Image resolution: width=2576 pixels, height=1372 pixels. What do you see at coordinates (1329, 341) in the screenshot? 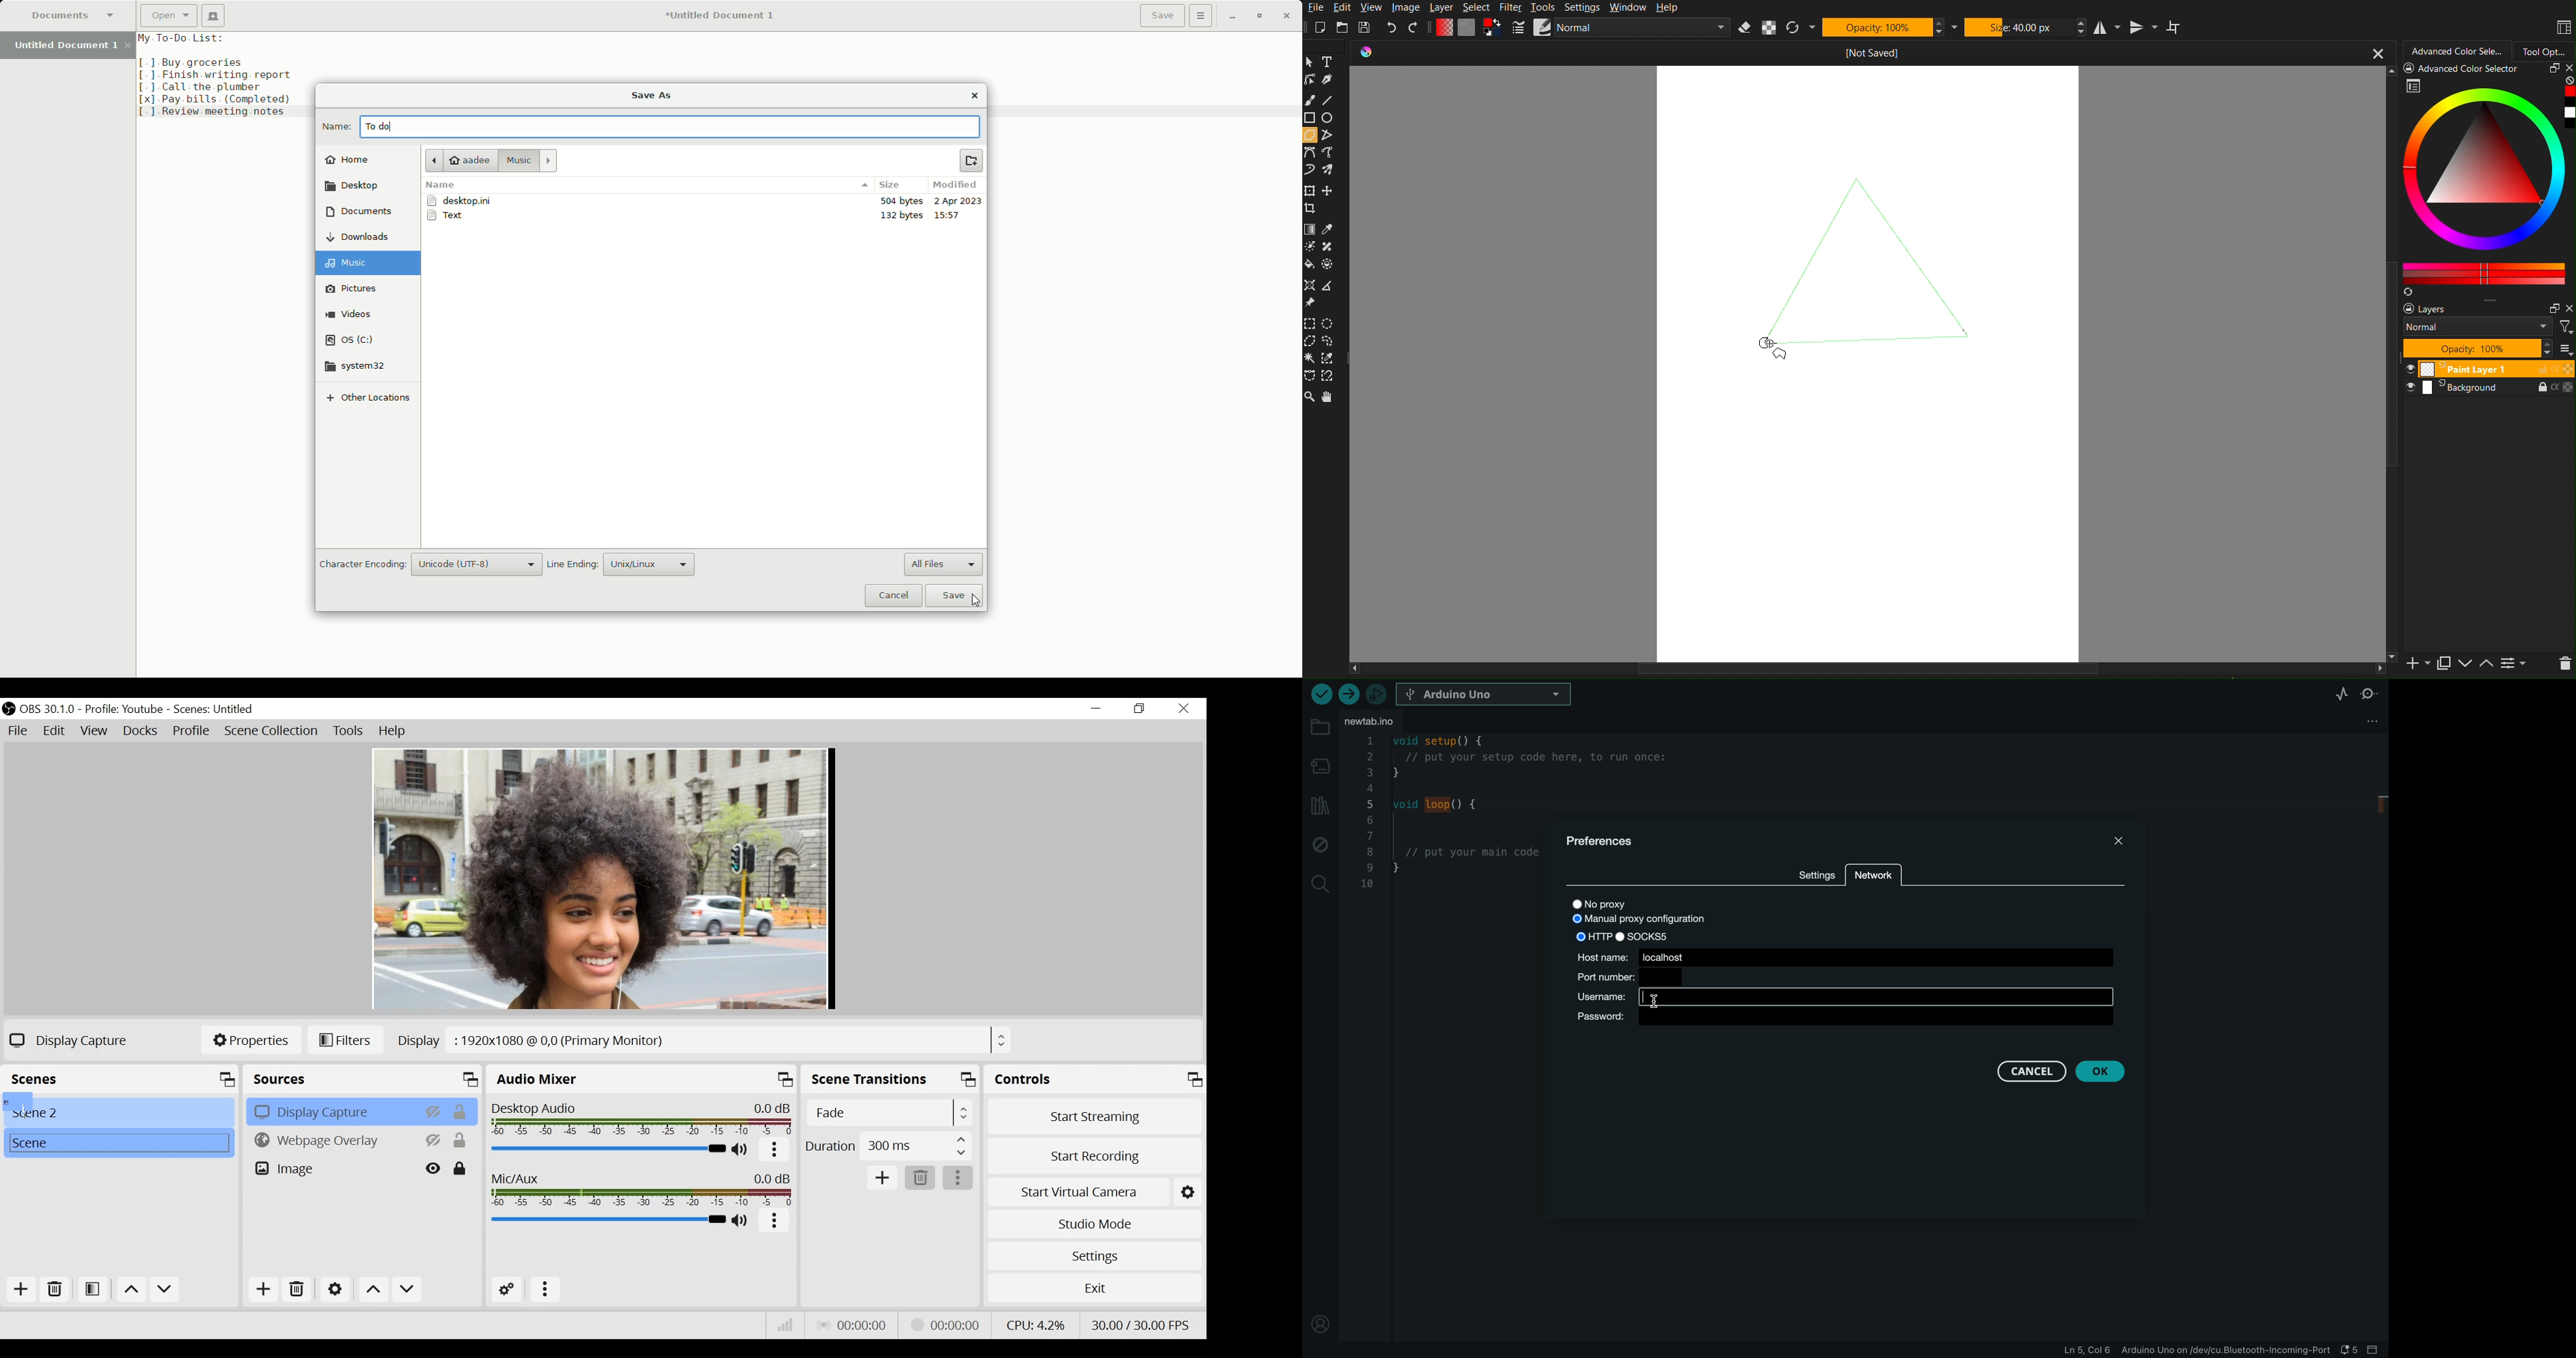
I see `freehand Selection Tools` at bounding box center [1329, 341].